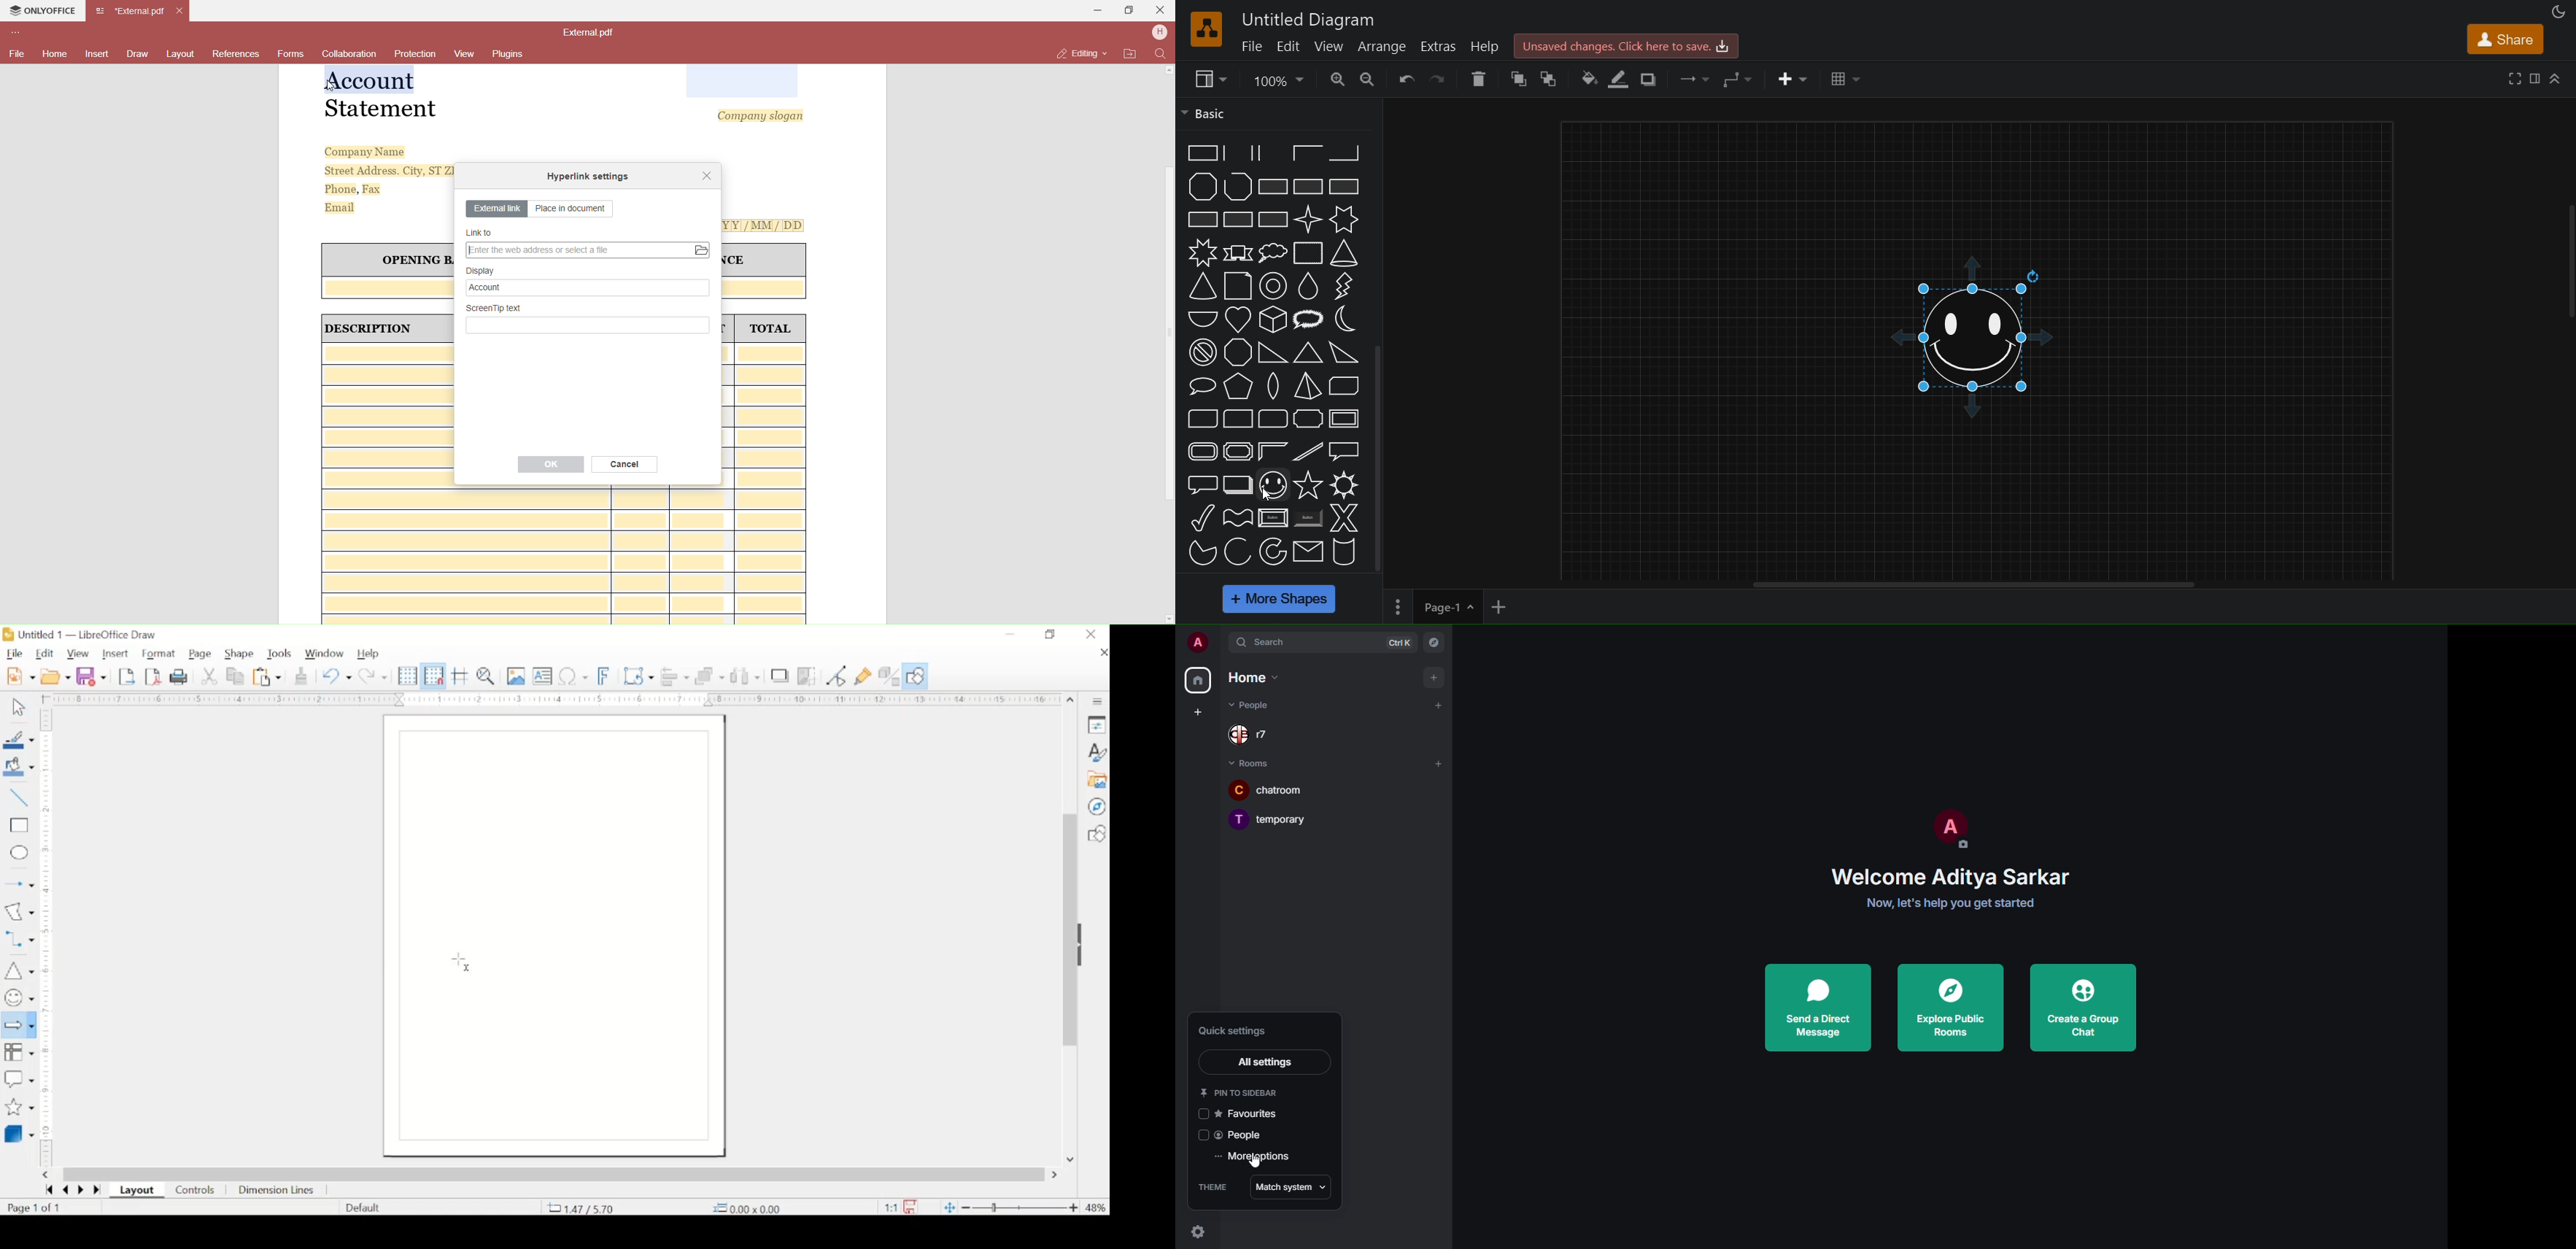 The width and height of the screenshot is (2576, 1260). What do you see at coordinates (770, 329) in the screenshot?
I see `TOTAL` at bounding box center [770, 329].